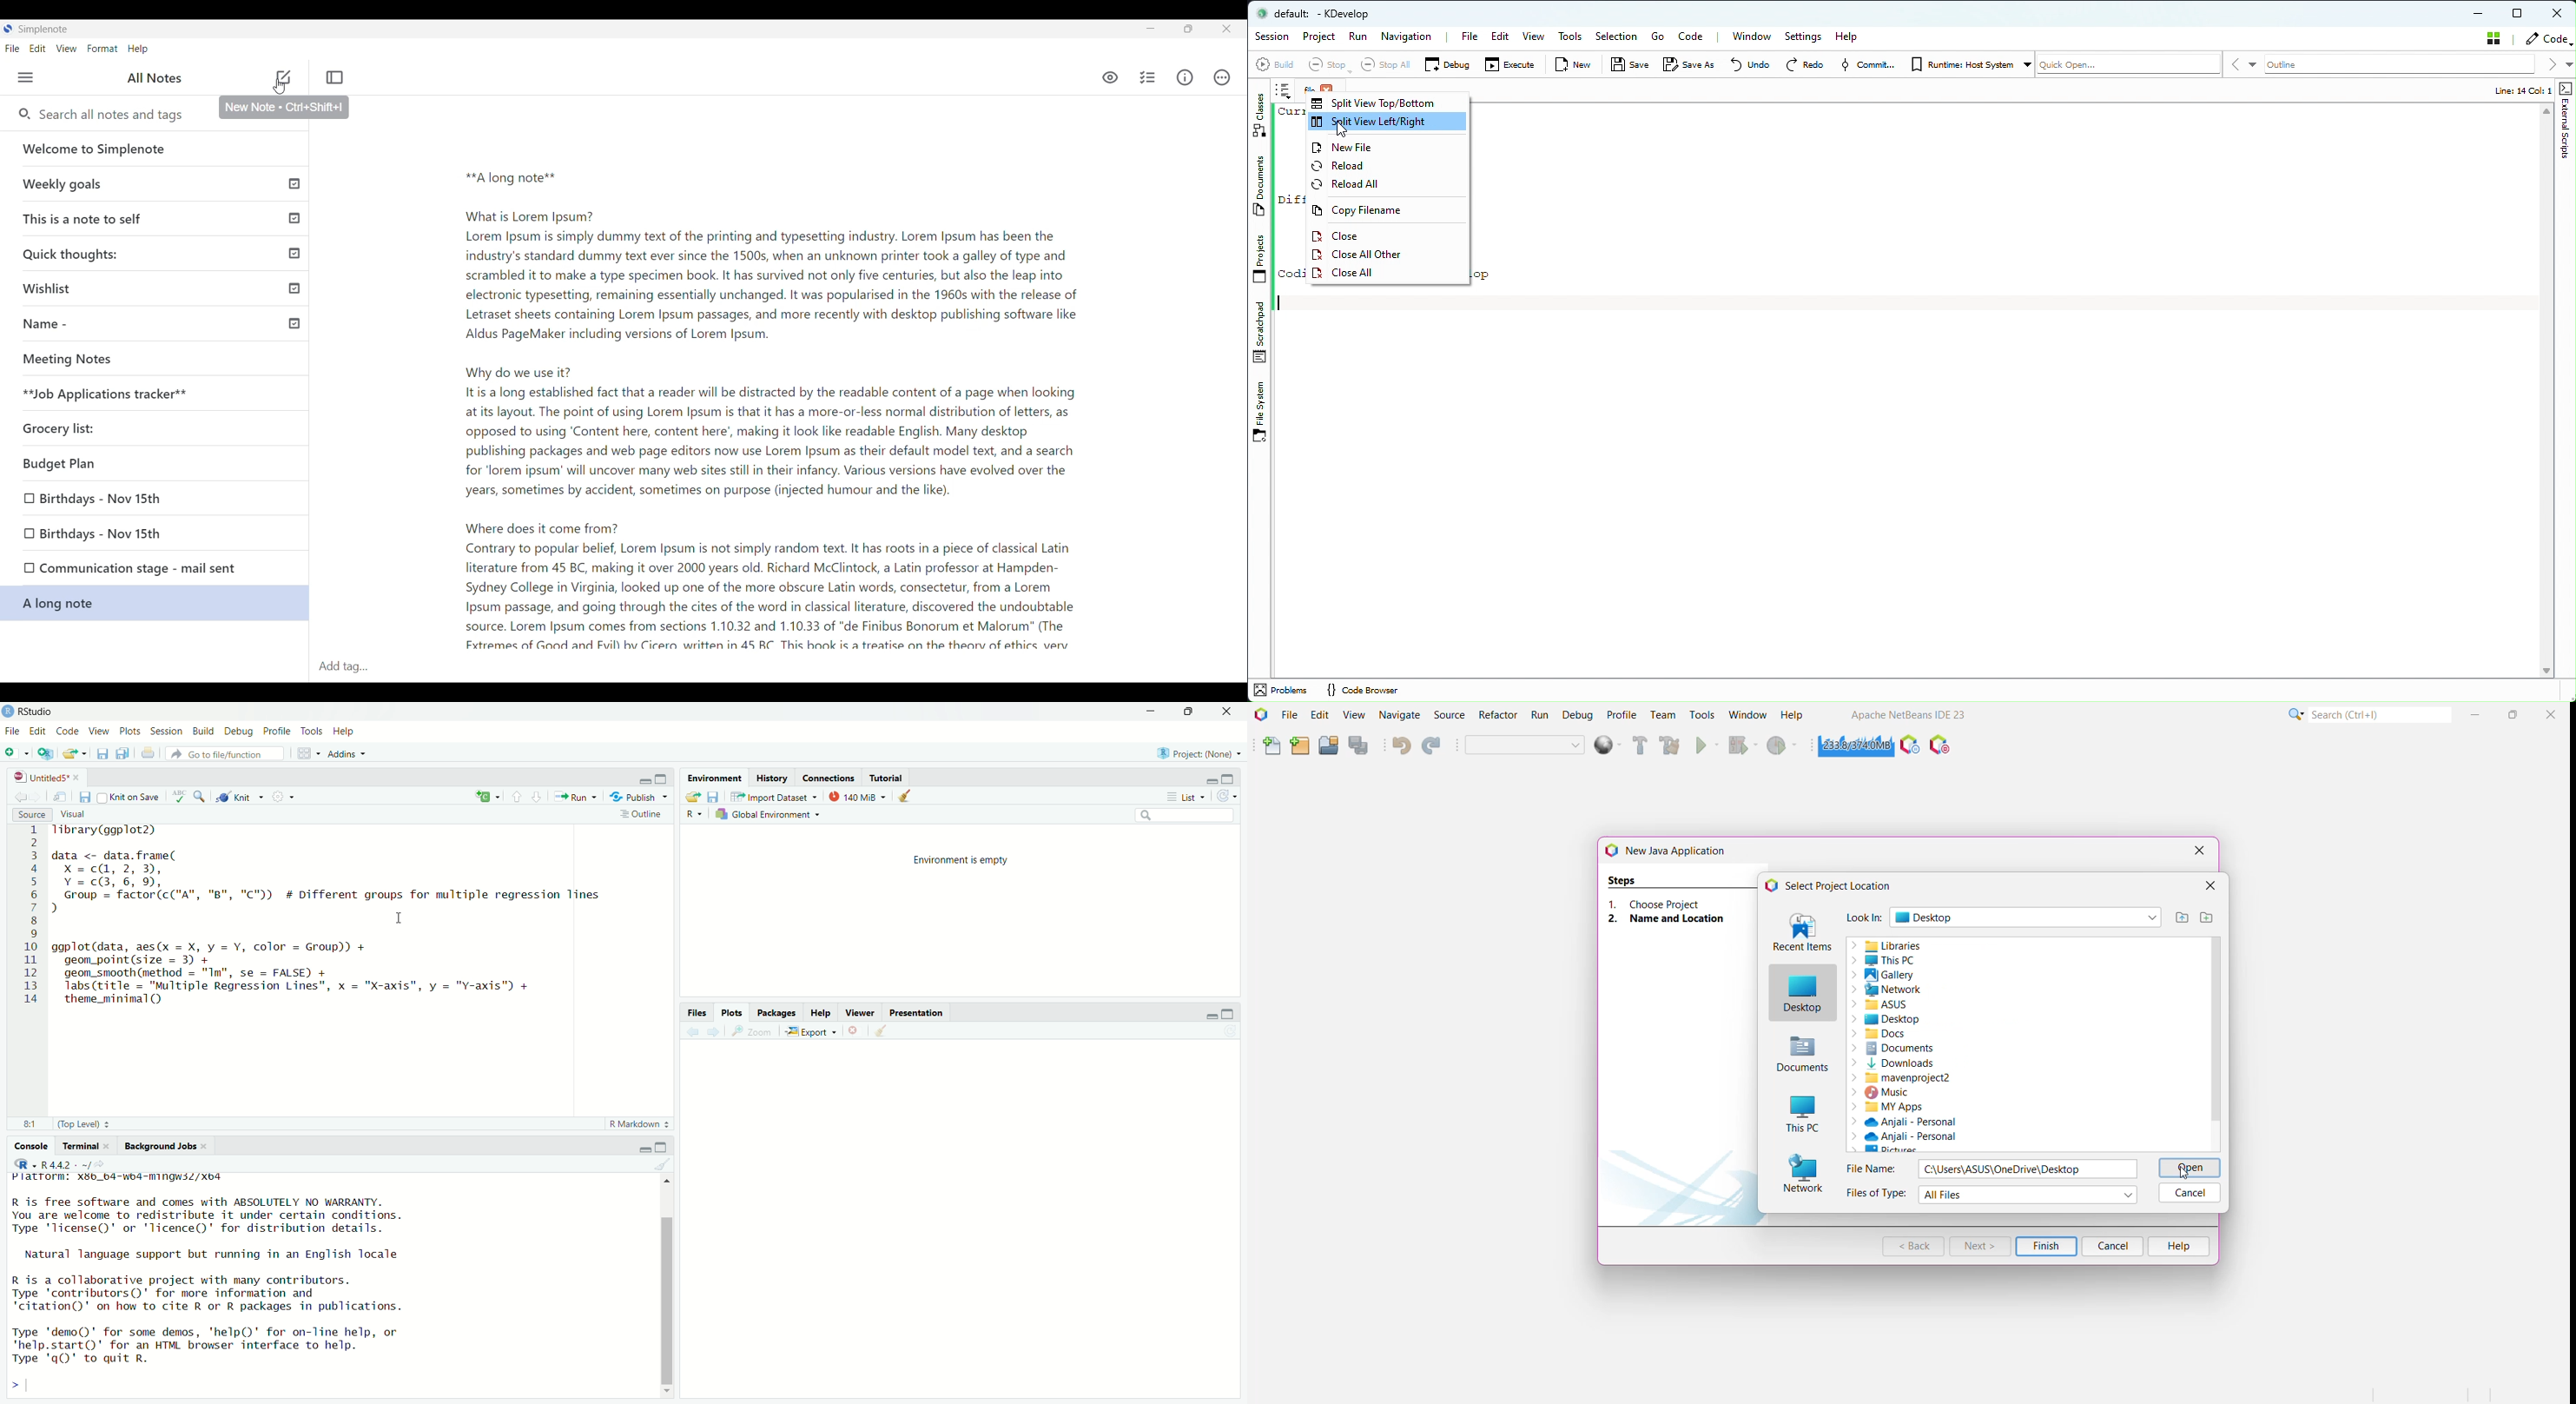 The image size is (2576, 1428). What do you see at coordinates (158, 1145) in the screenshot?
I see `Background Jobs` at bounding box center [158, 1145].